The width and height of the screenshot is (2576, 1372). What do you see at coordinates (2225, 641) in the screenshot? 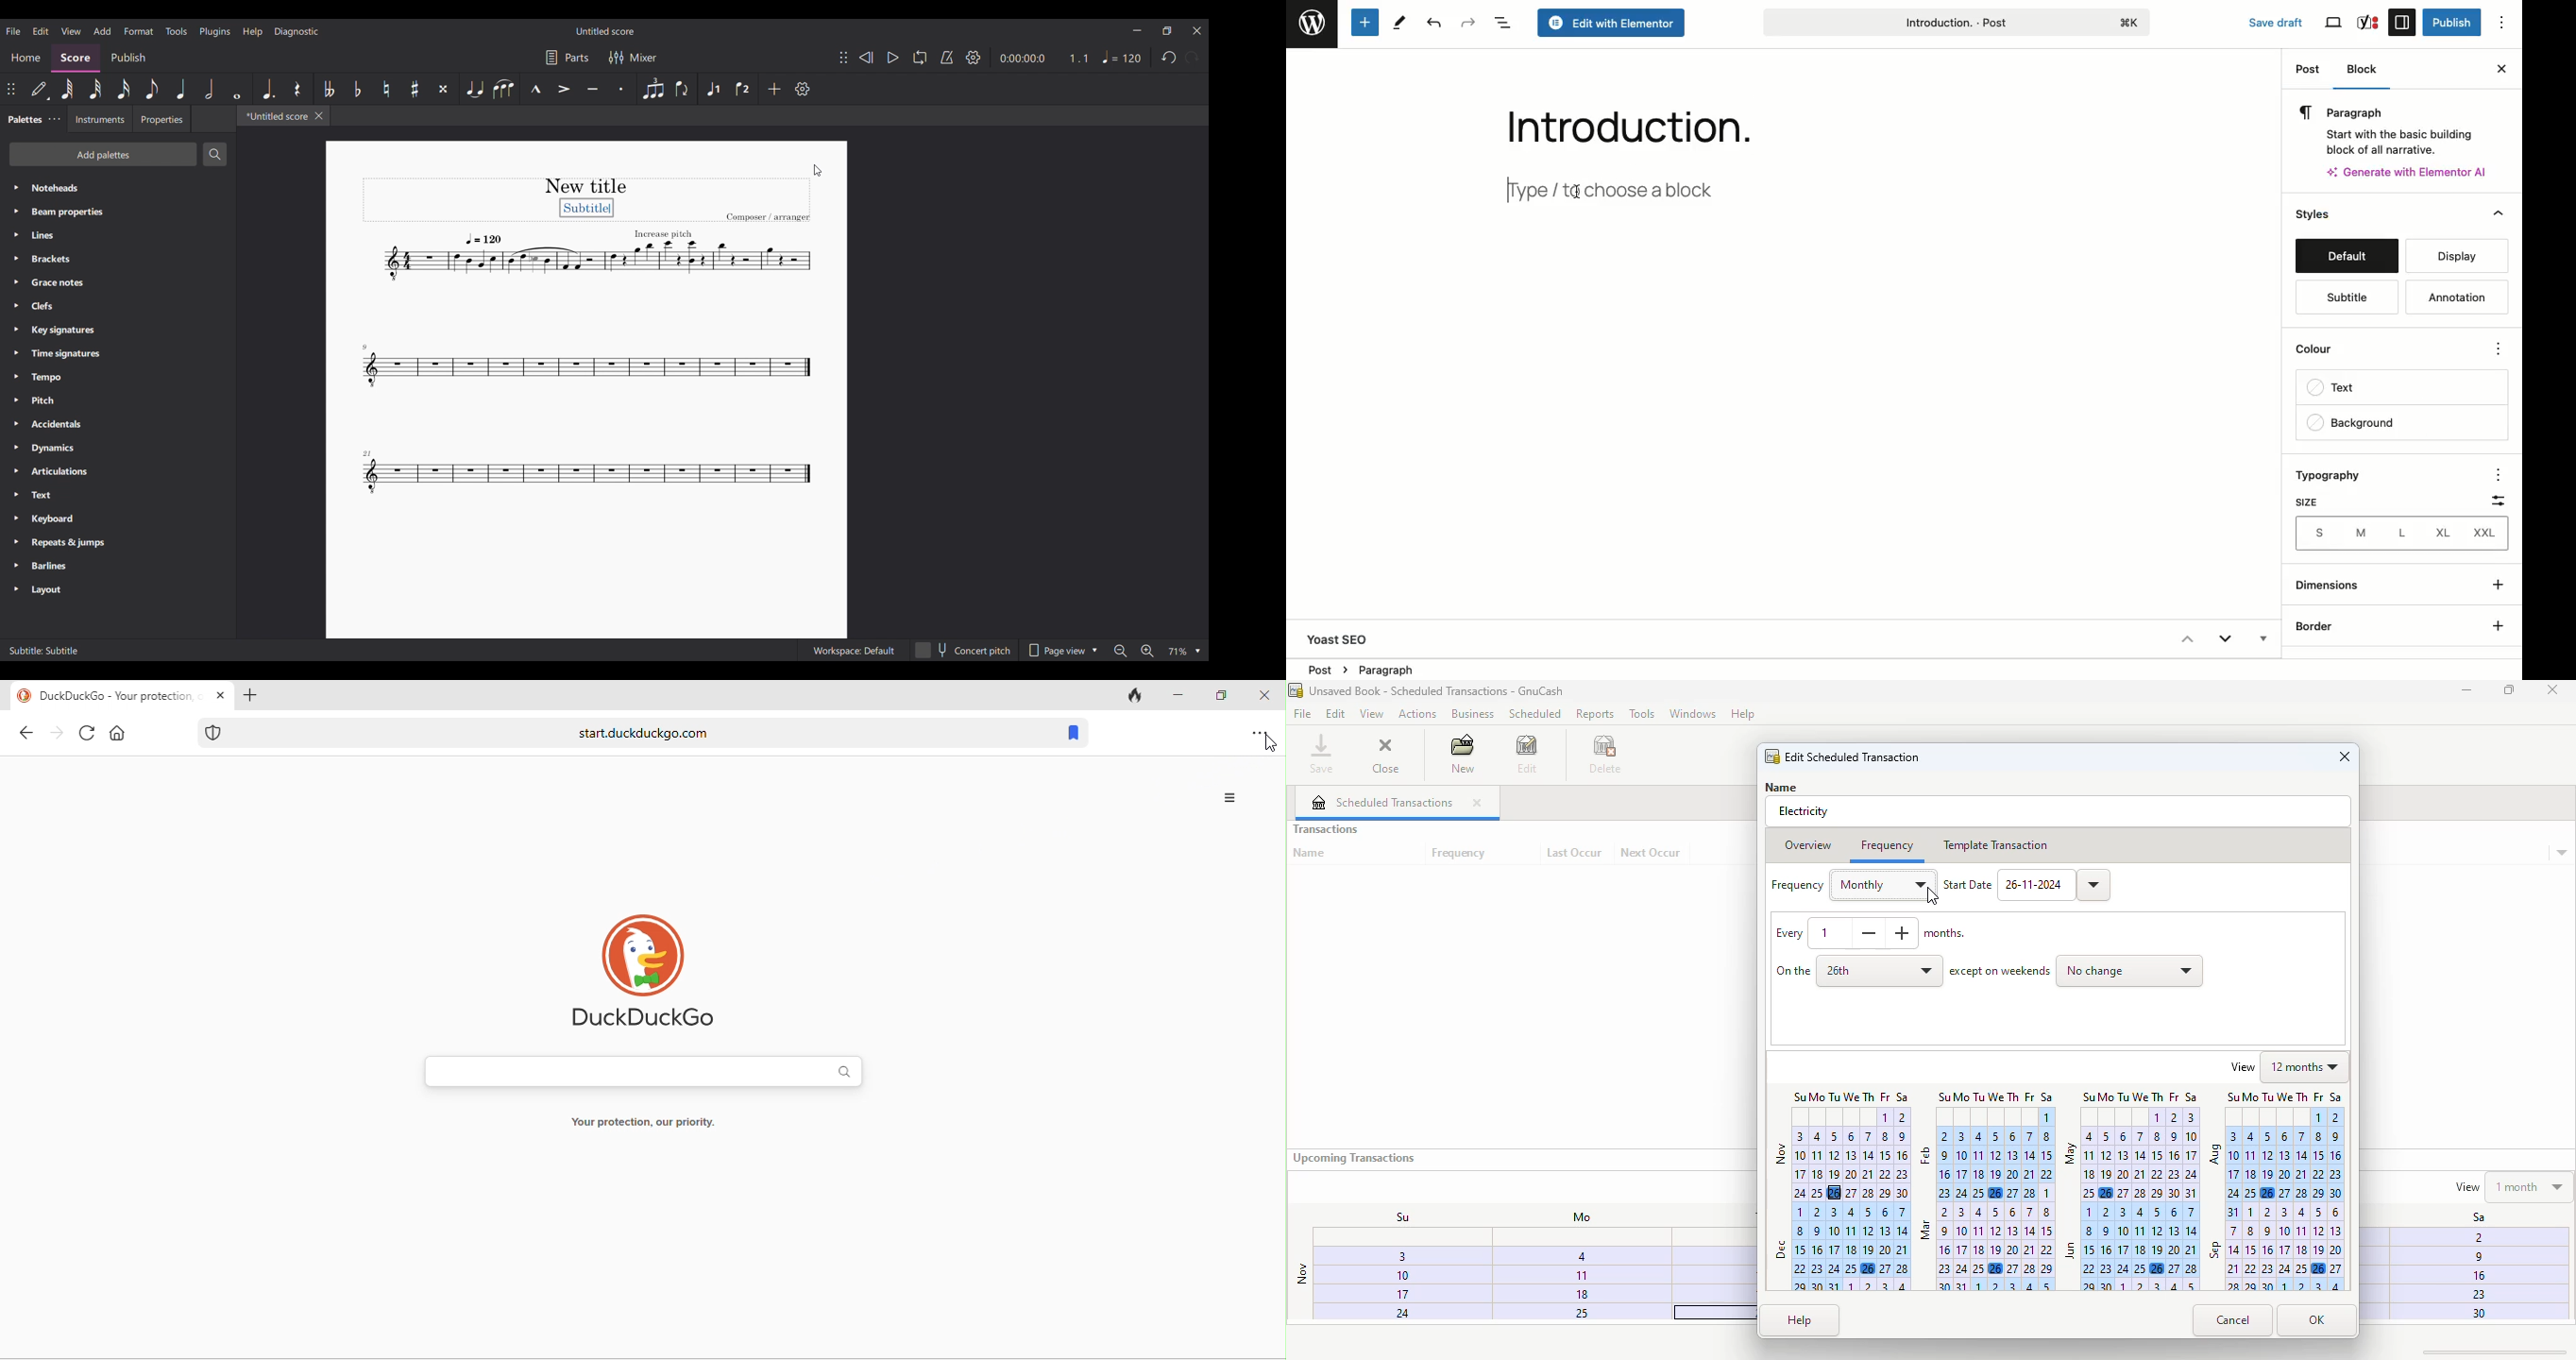
I see `Expand` at bounding box center [2225, 641].